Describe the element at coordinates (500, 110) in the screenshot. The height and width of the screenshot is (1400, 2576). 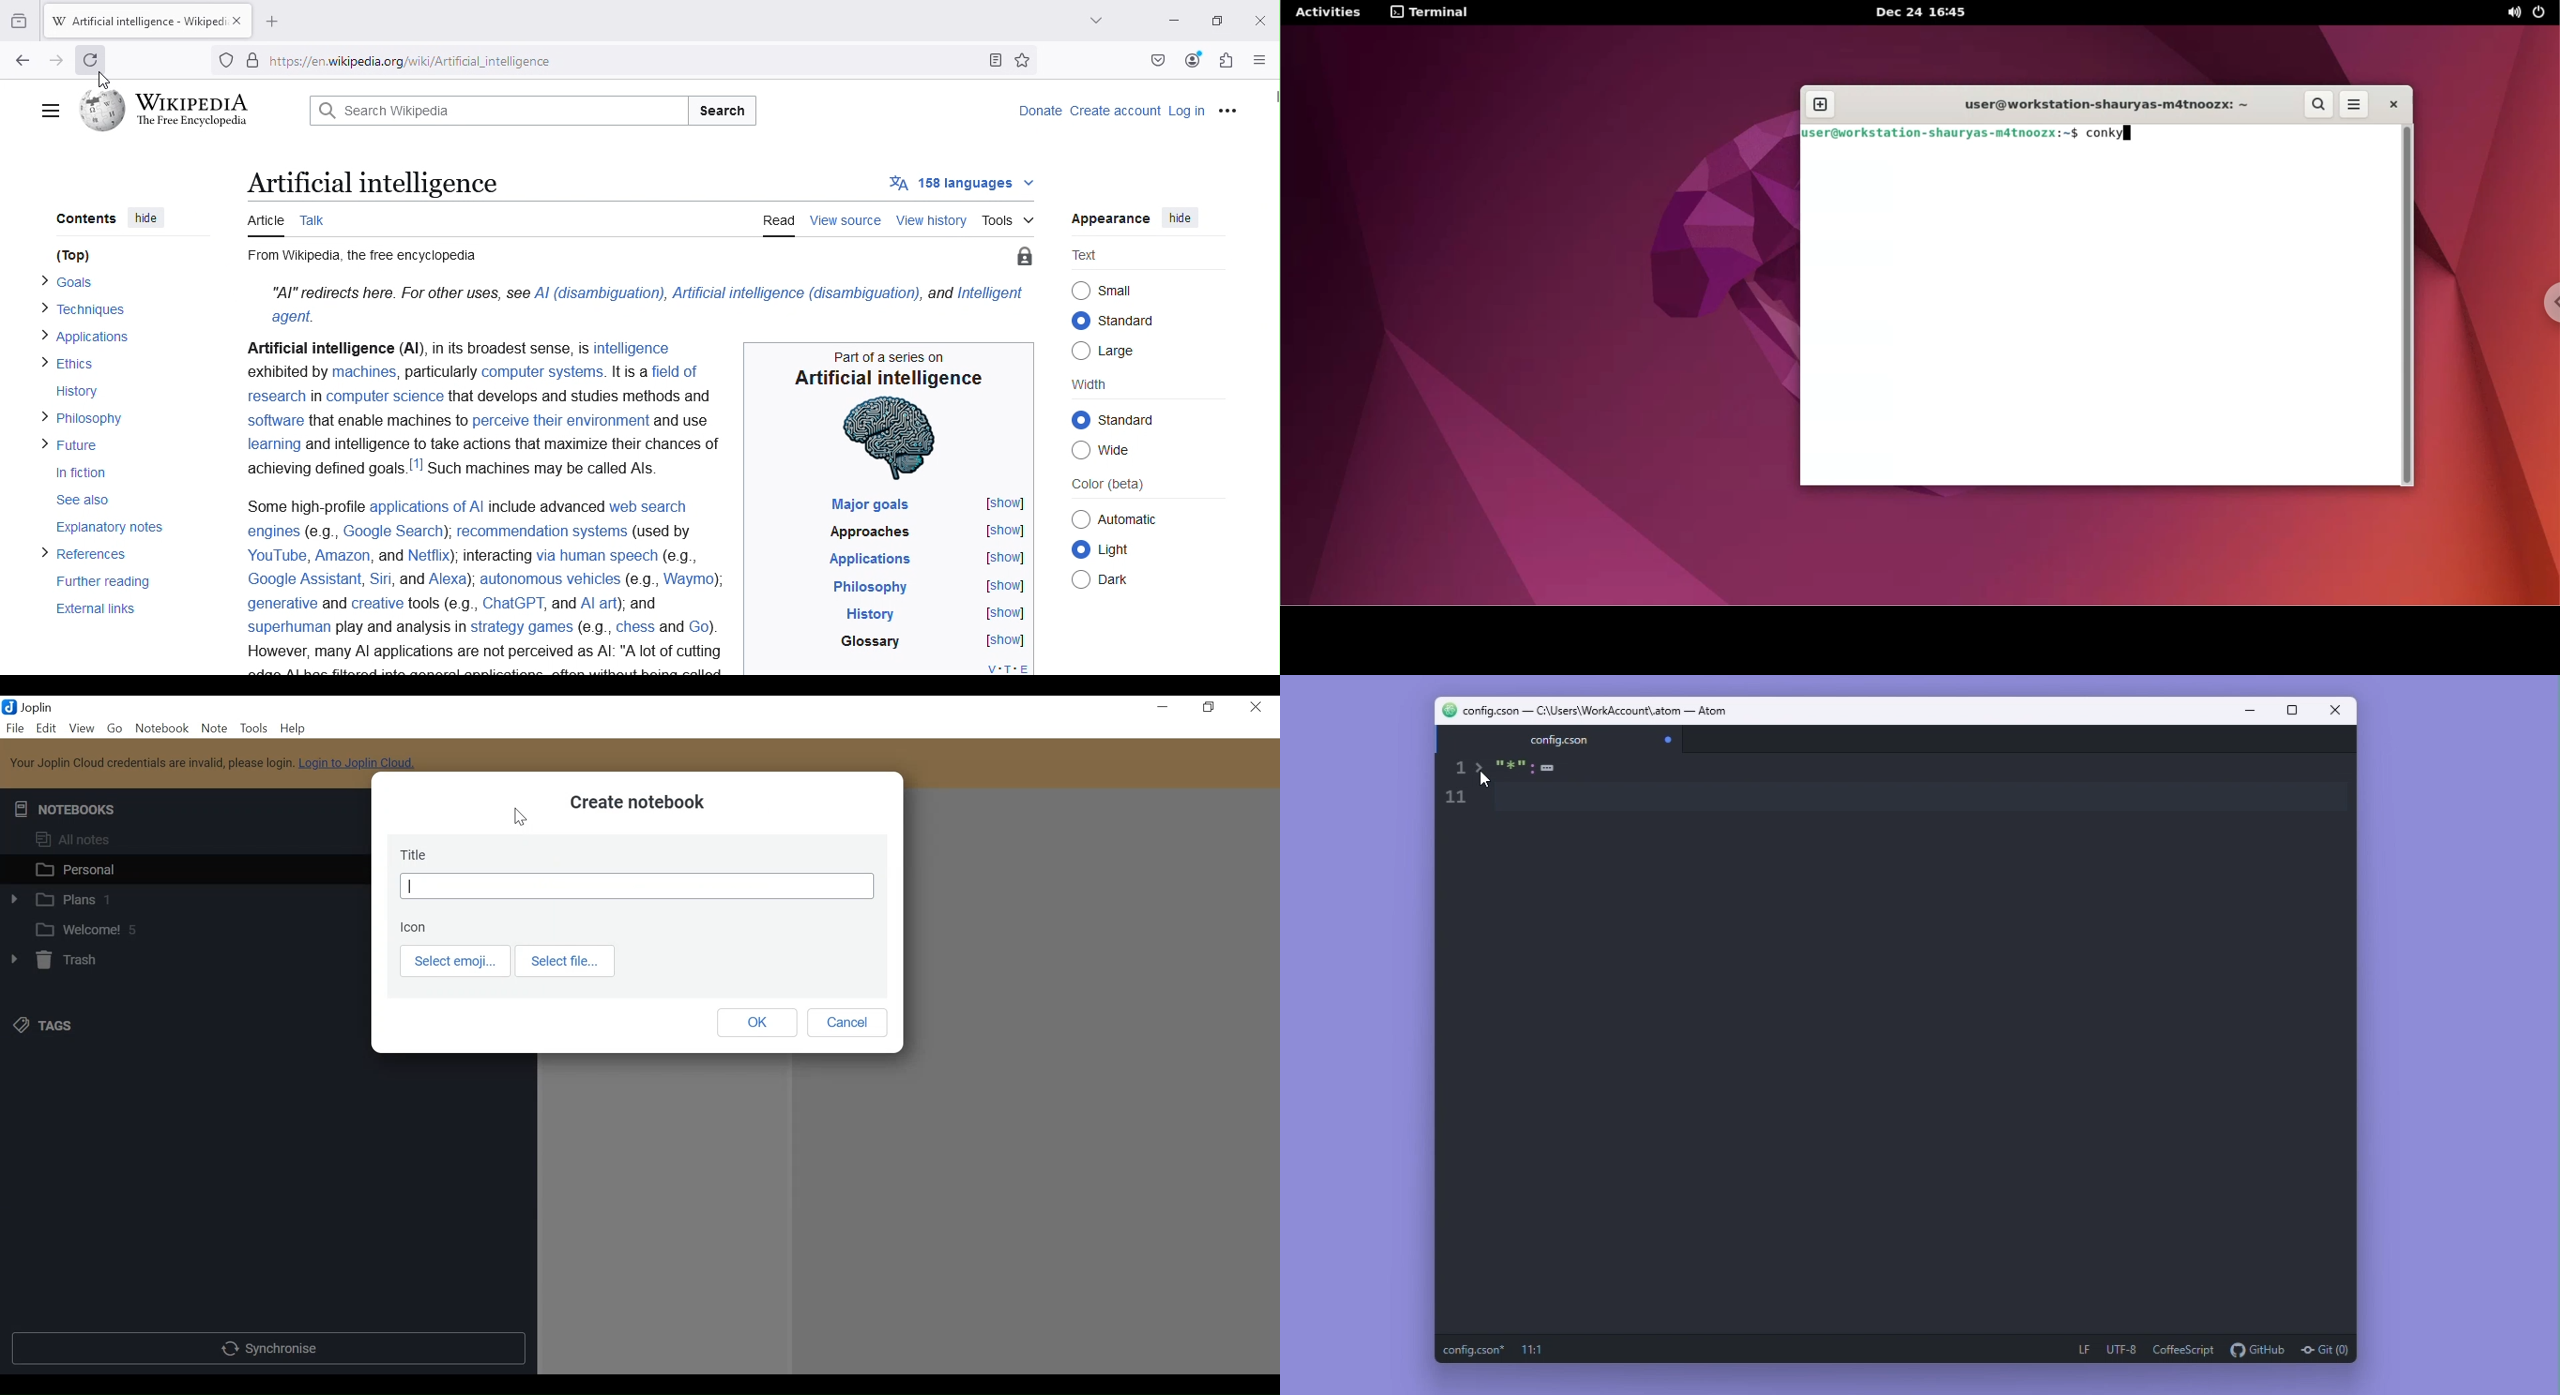
I see `Q Search Wikipedia` at that location.